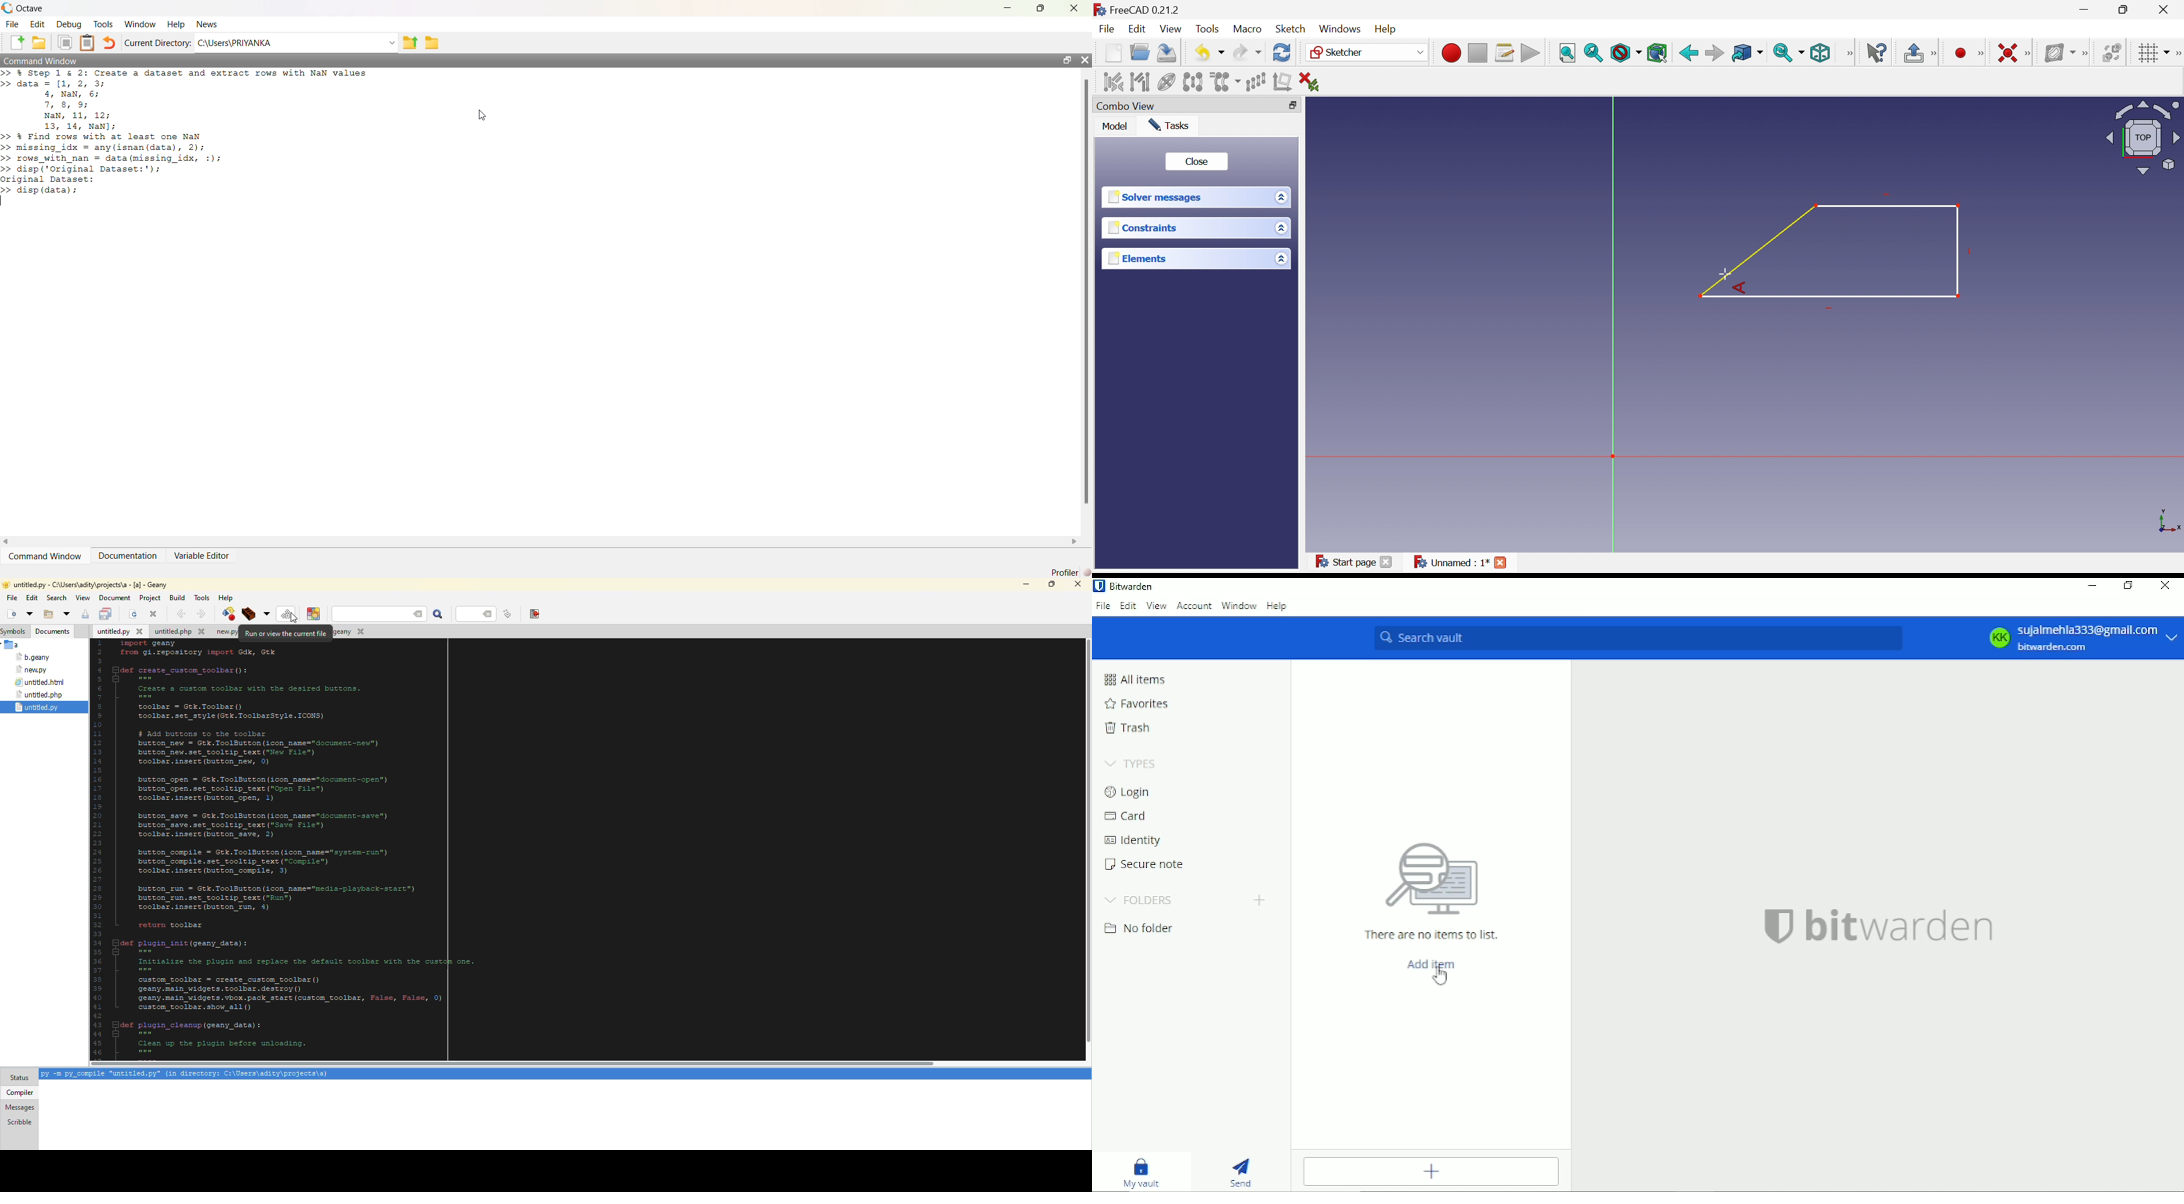 Image resolution: width=2184 pixels, height=1204 pixels. I want to click on All items, so click(1134, 679).